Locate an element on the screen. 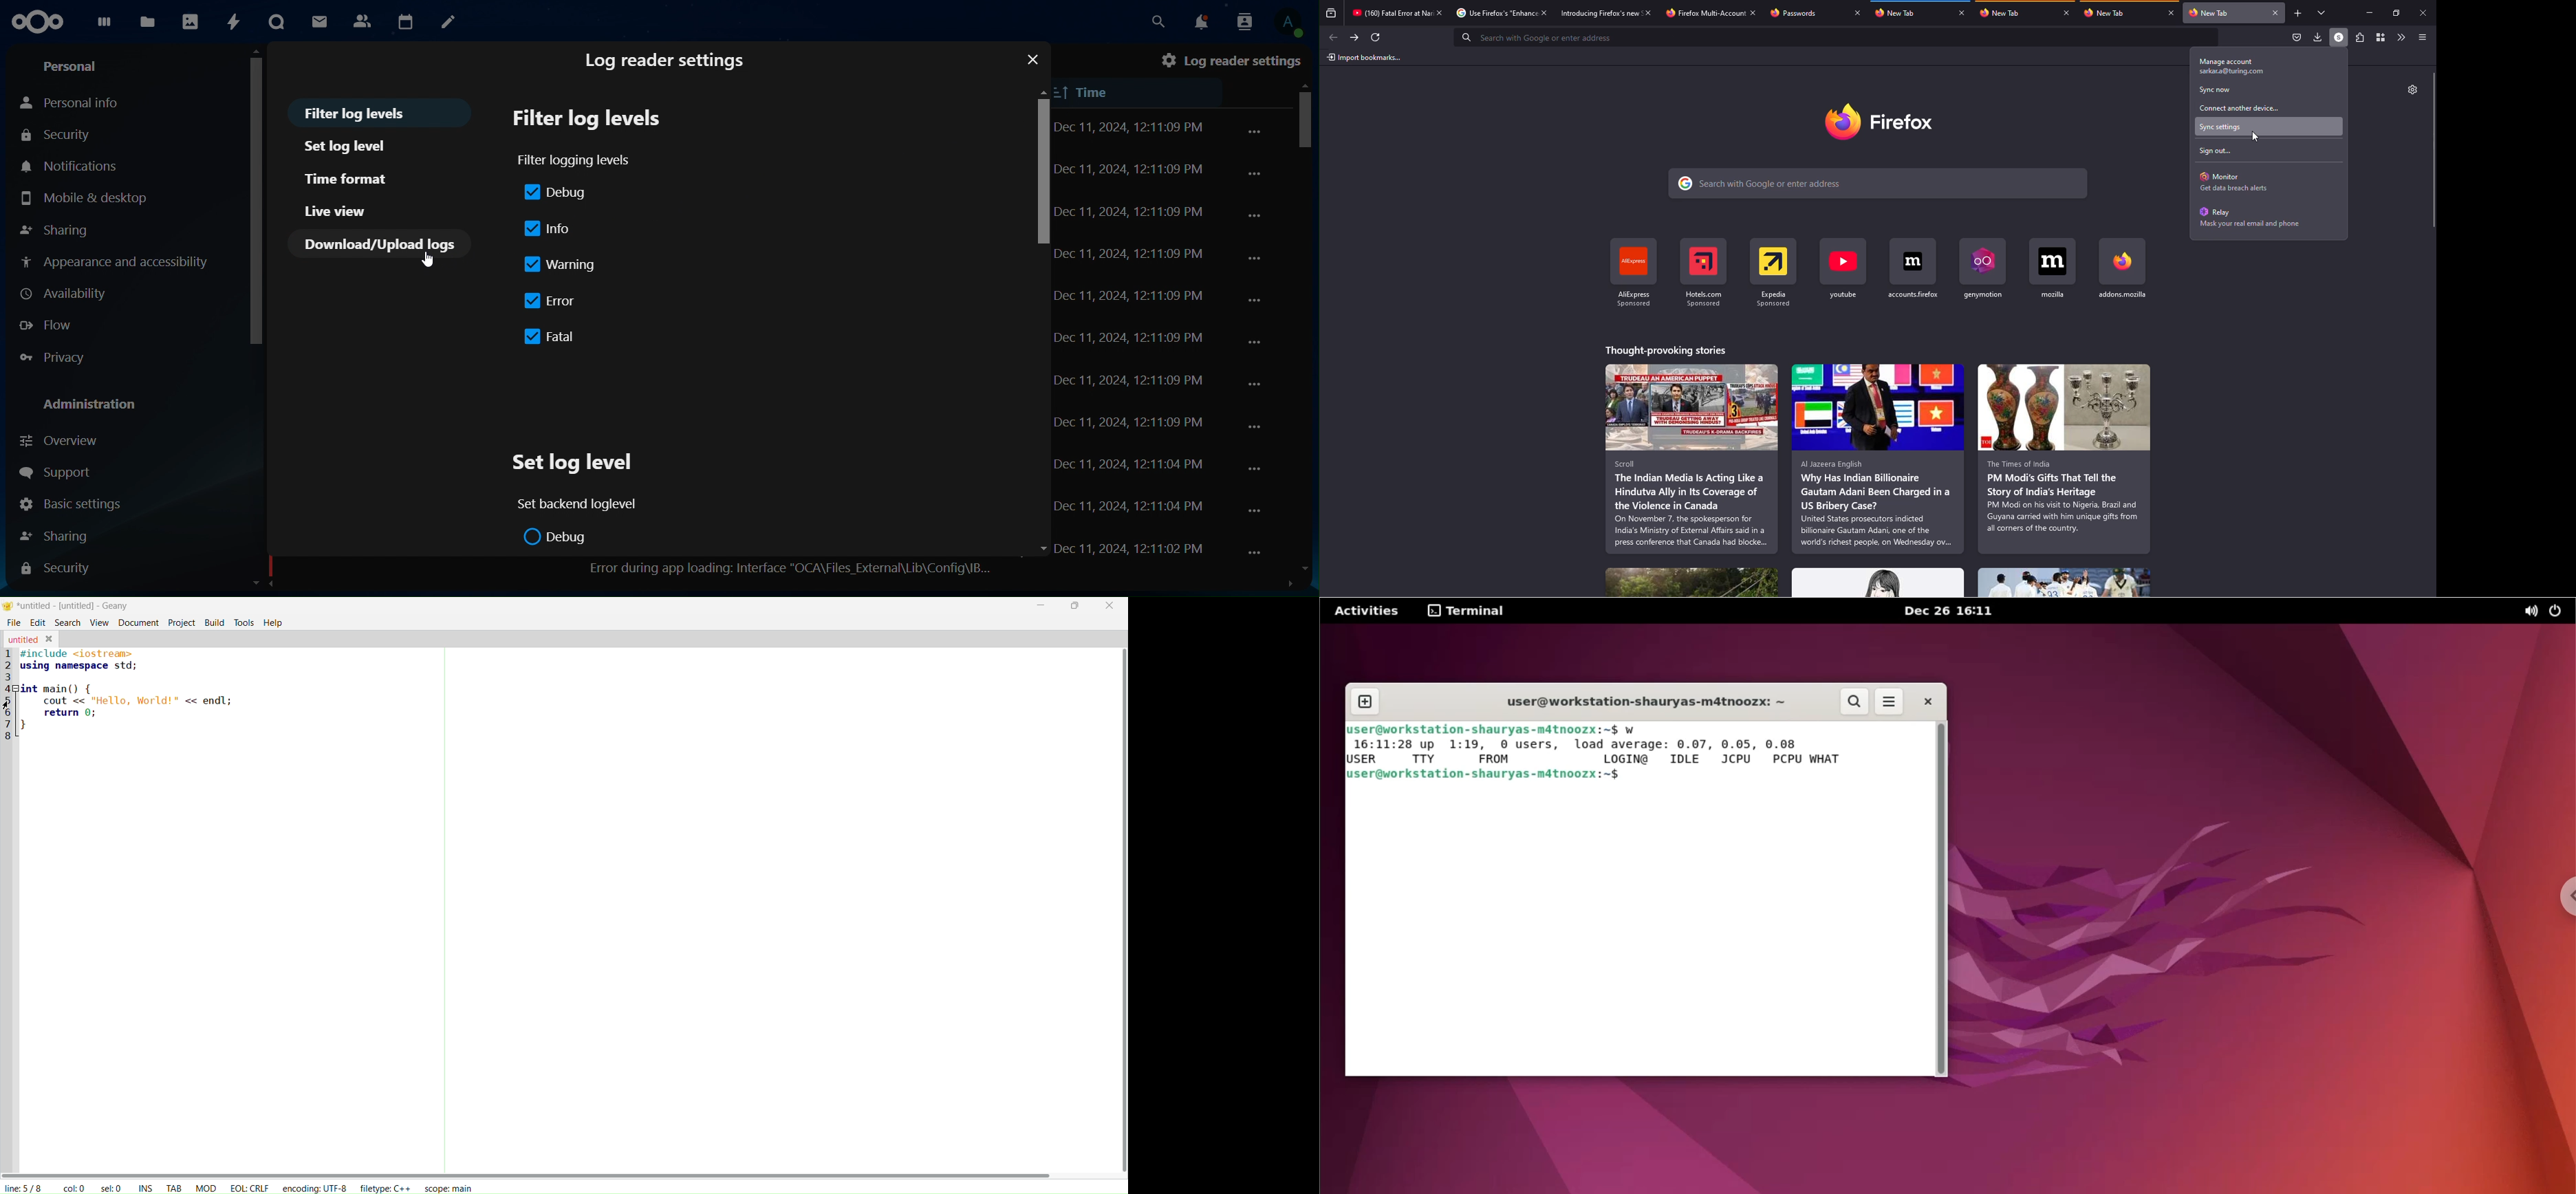 This screenshot has height=1204, width=2576. warning is located at coordinates (567, 264).